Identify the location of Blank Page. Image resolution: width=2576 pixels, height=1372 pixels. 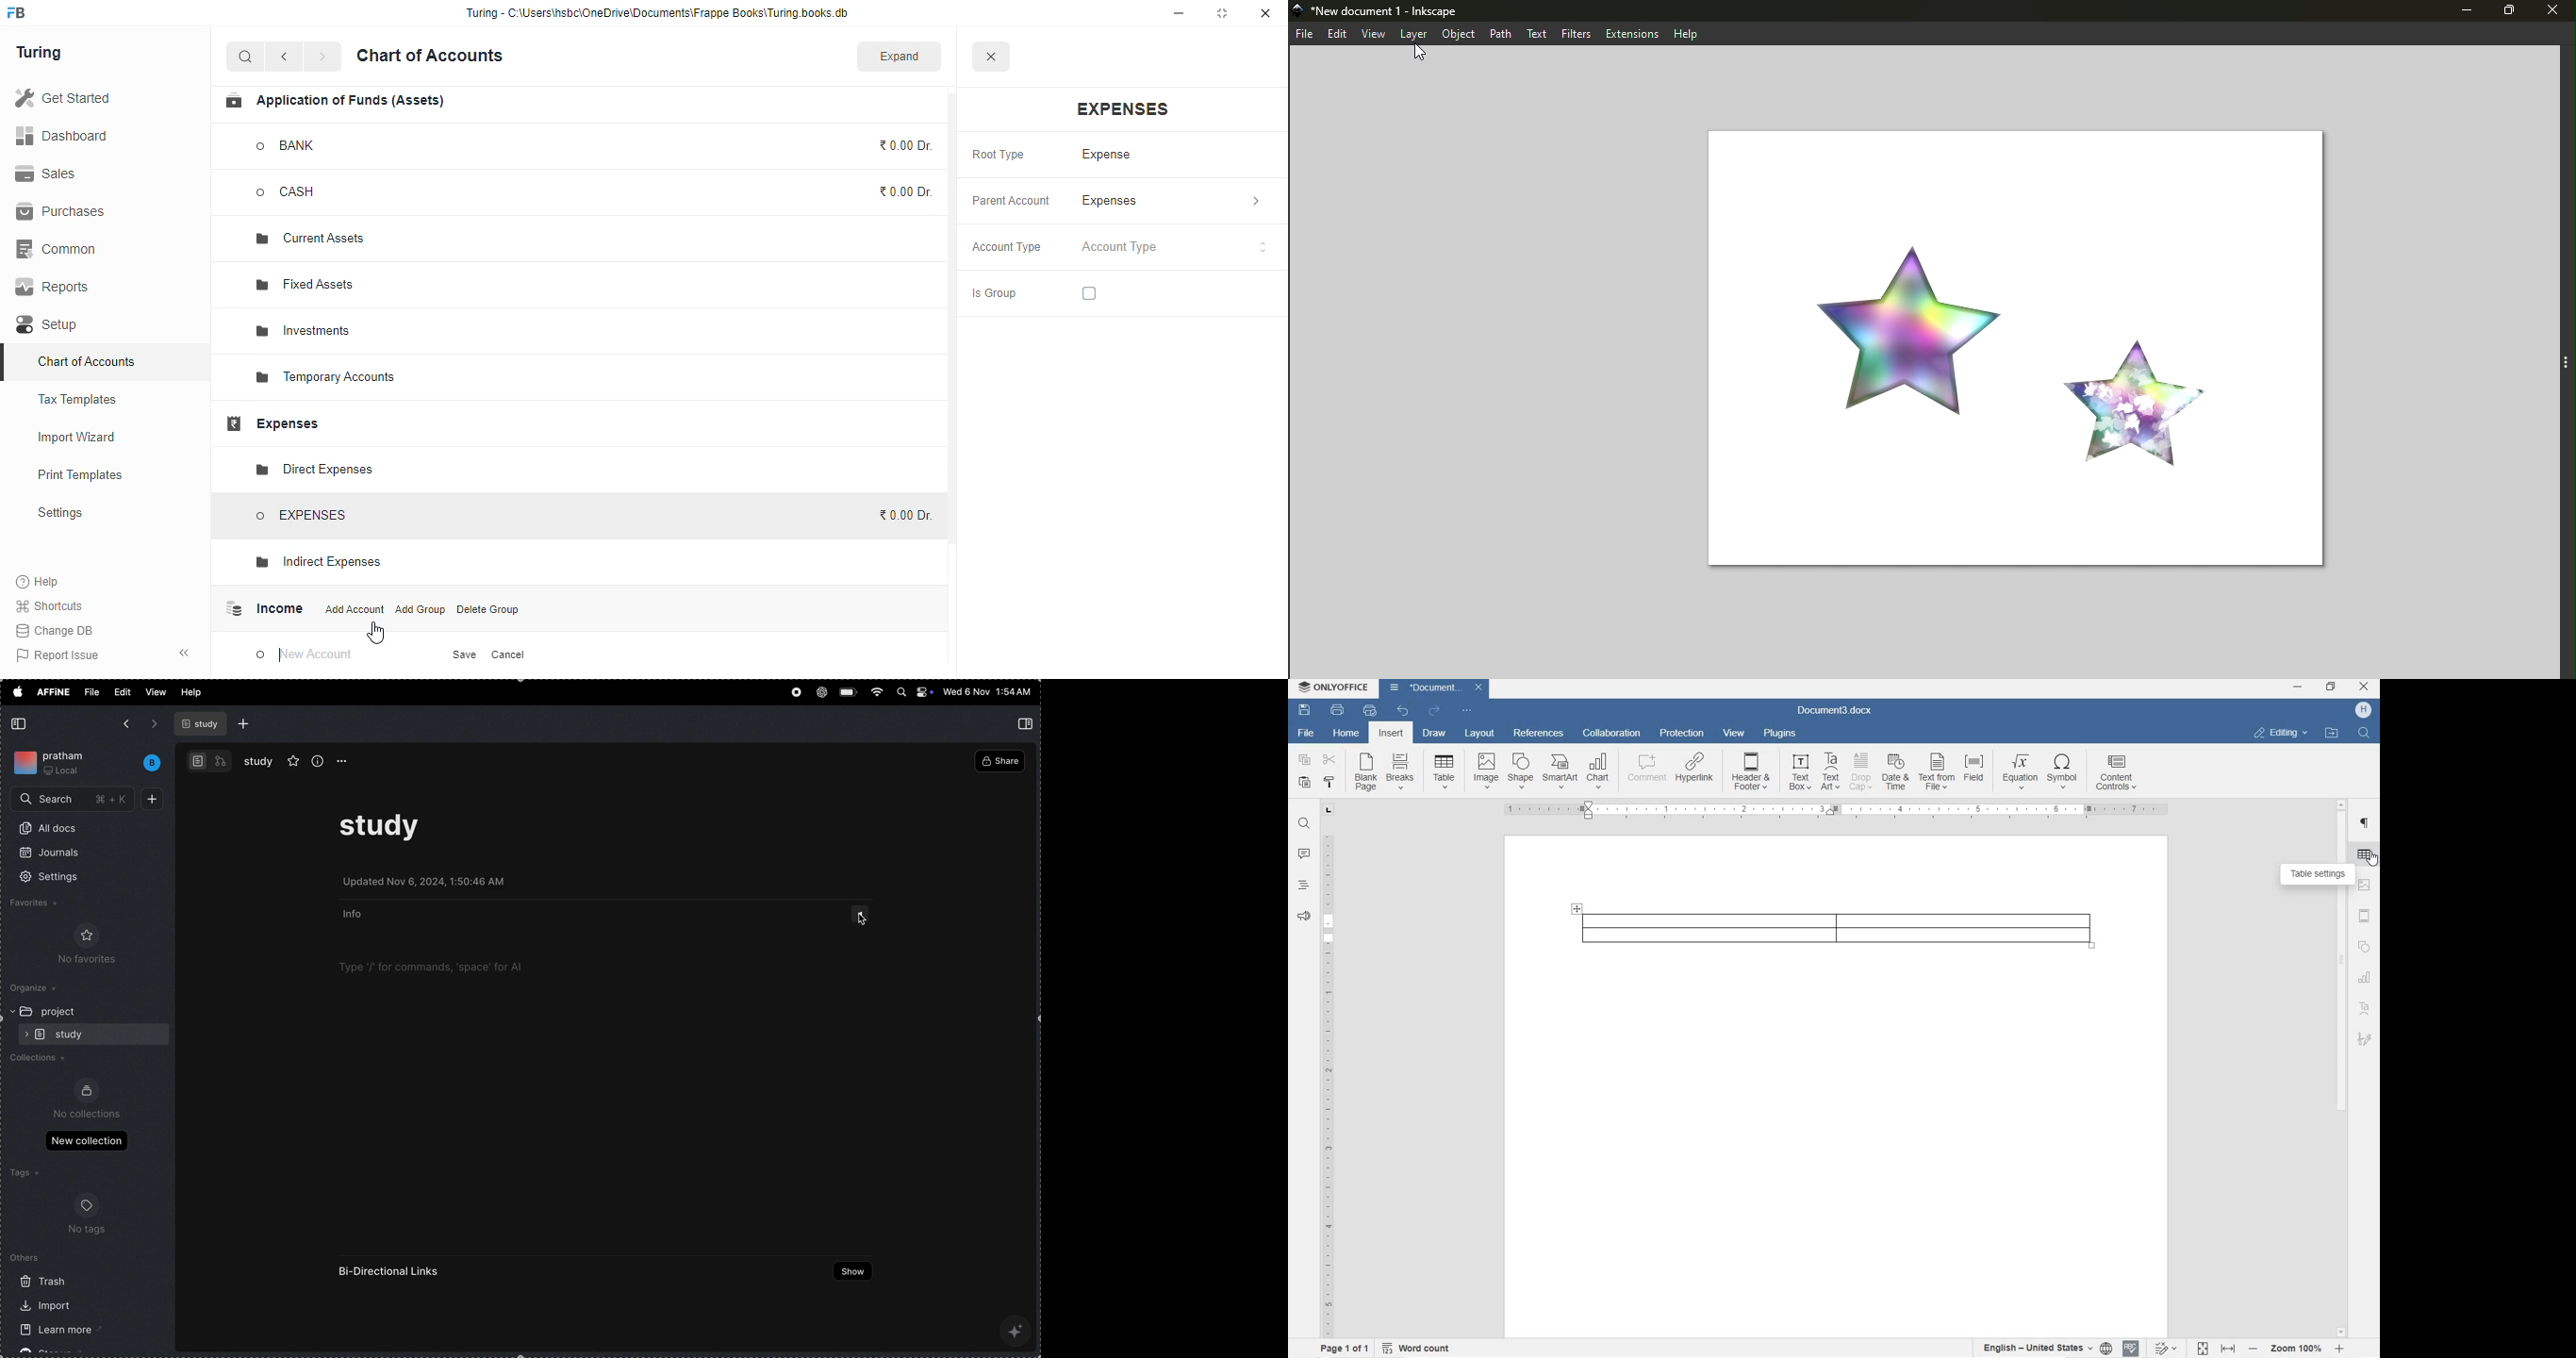
(1366, 773).